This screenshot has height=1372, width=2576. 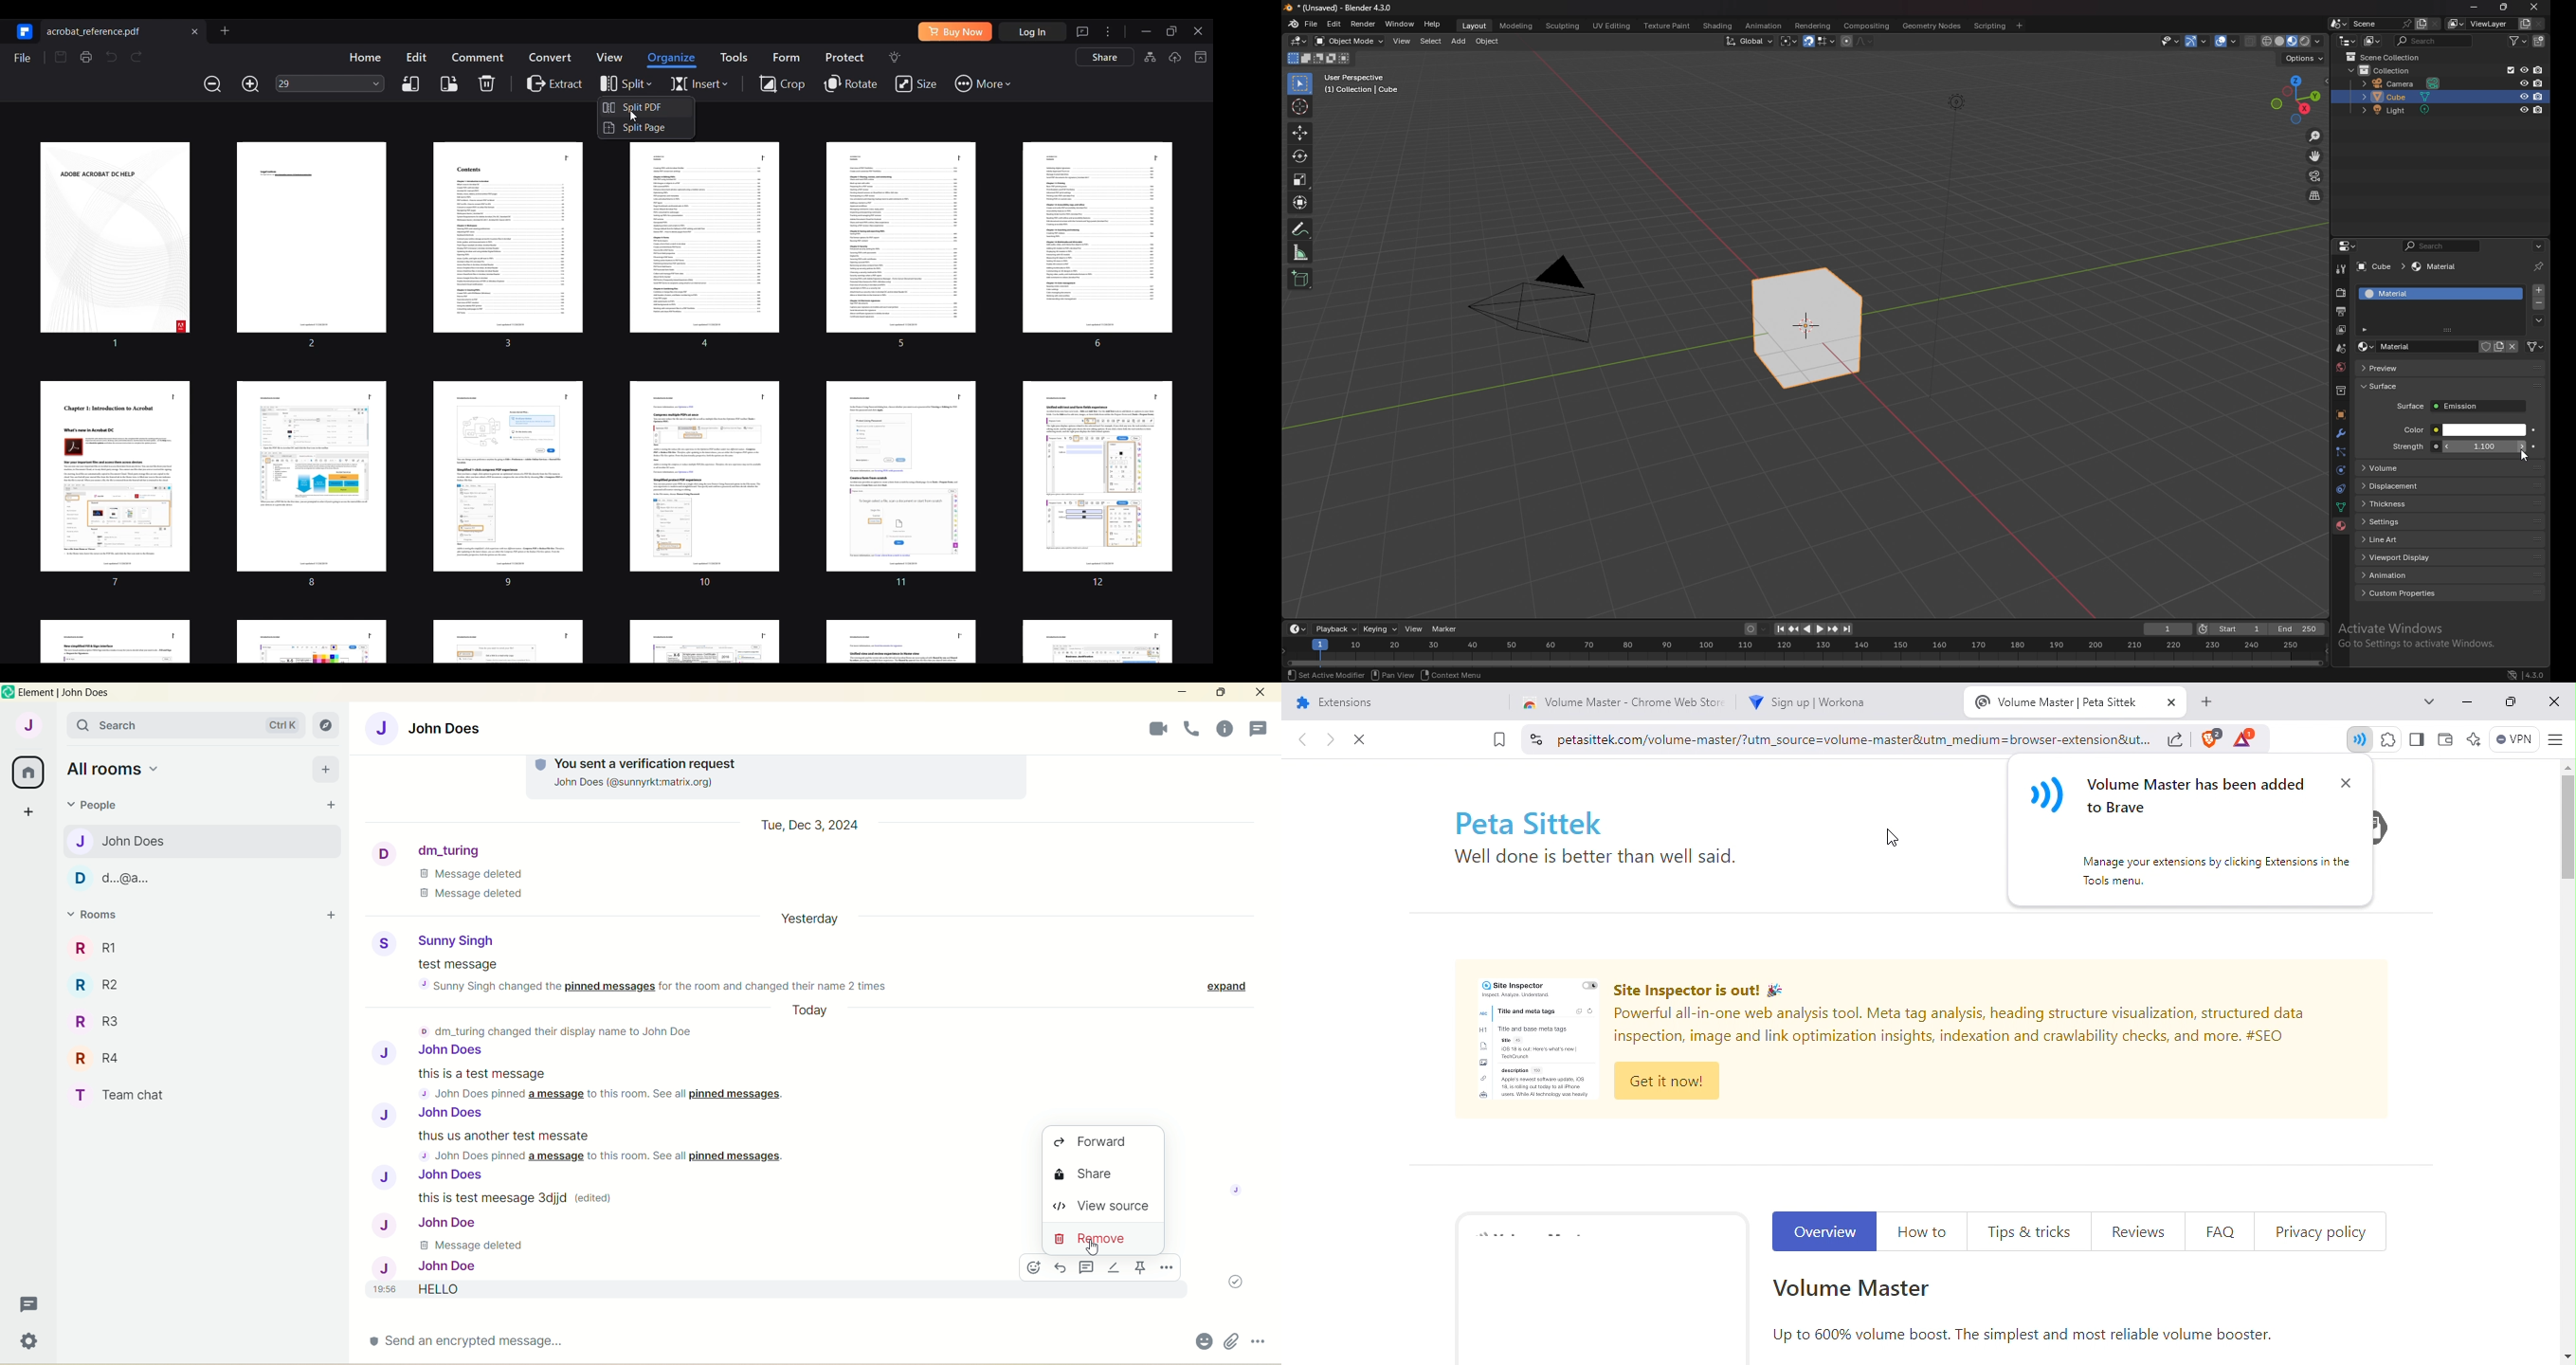 I want to click on filter, so click(x=2521, y=40).